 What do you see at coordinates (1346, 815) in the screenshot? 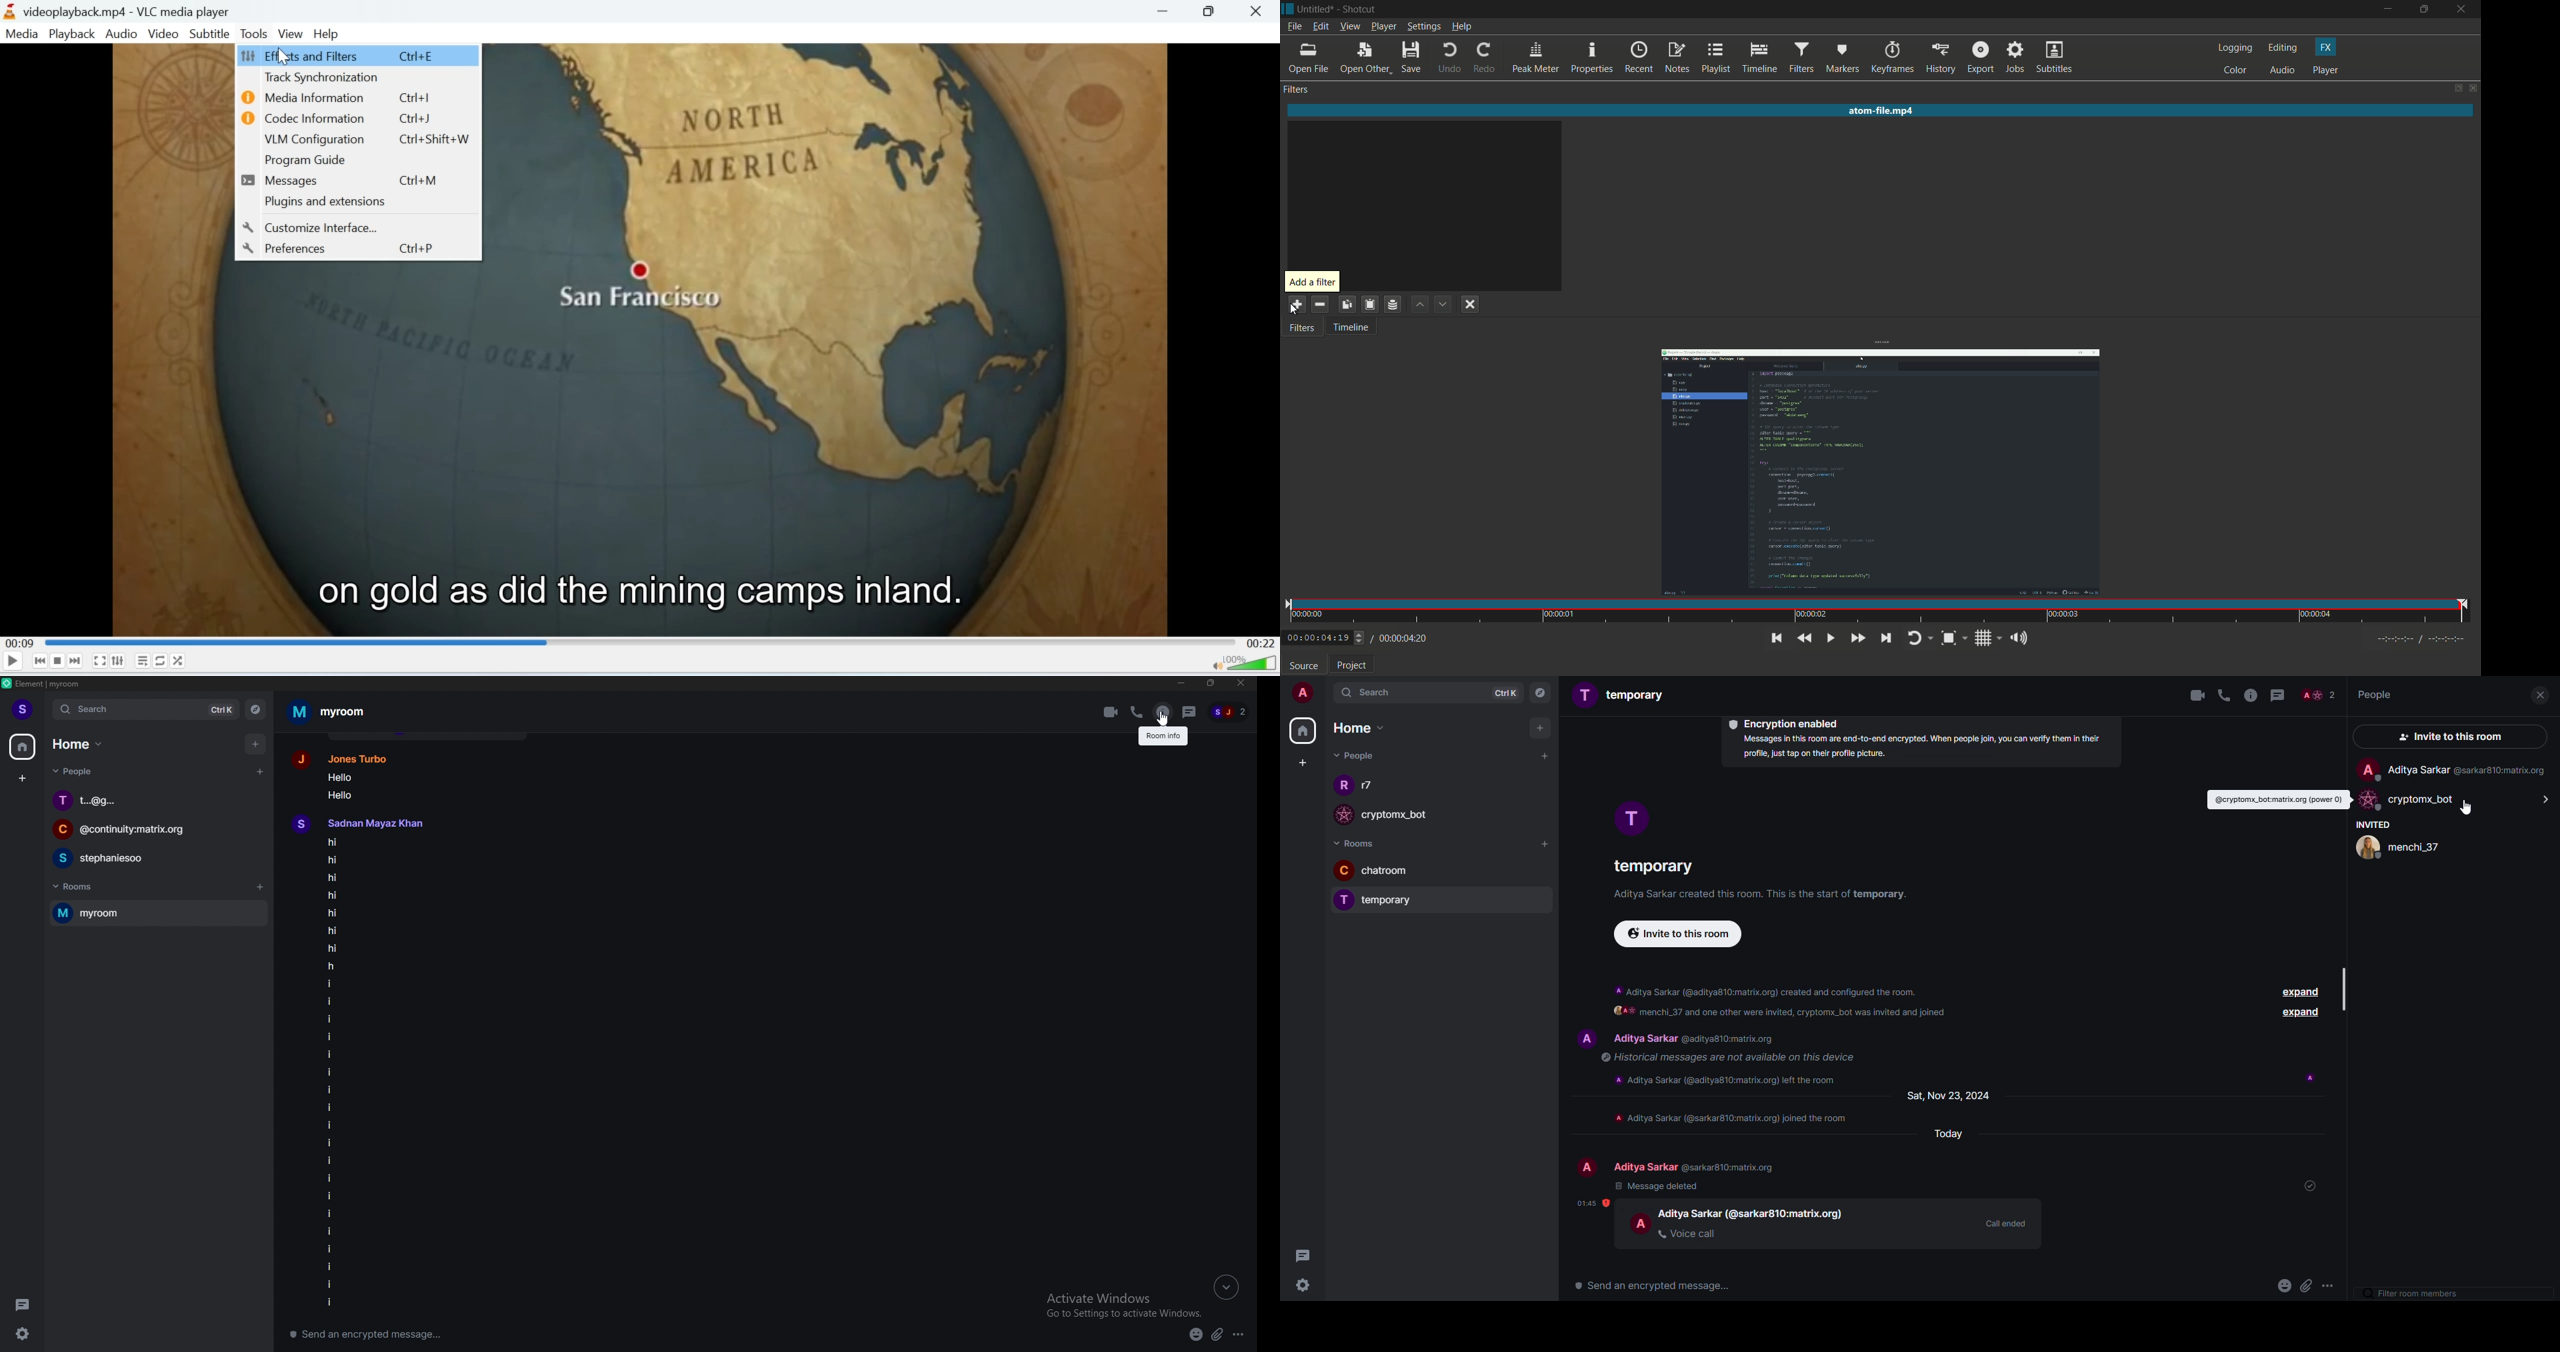
I see `profile image` at bounding box center [1346, 815].